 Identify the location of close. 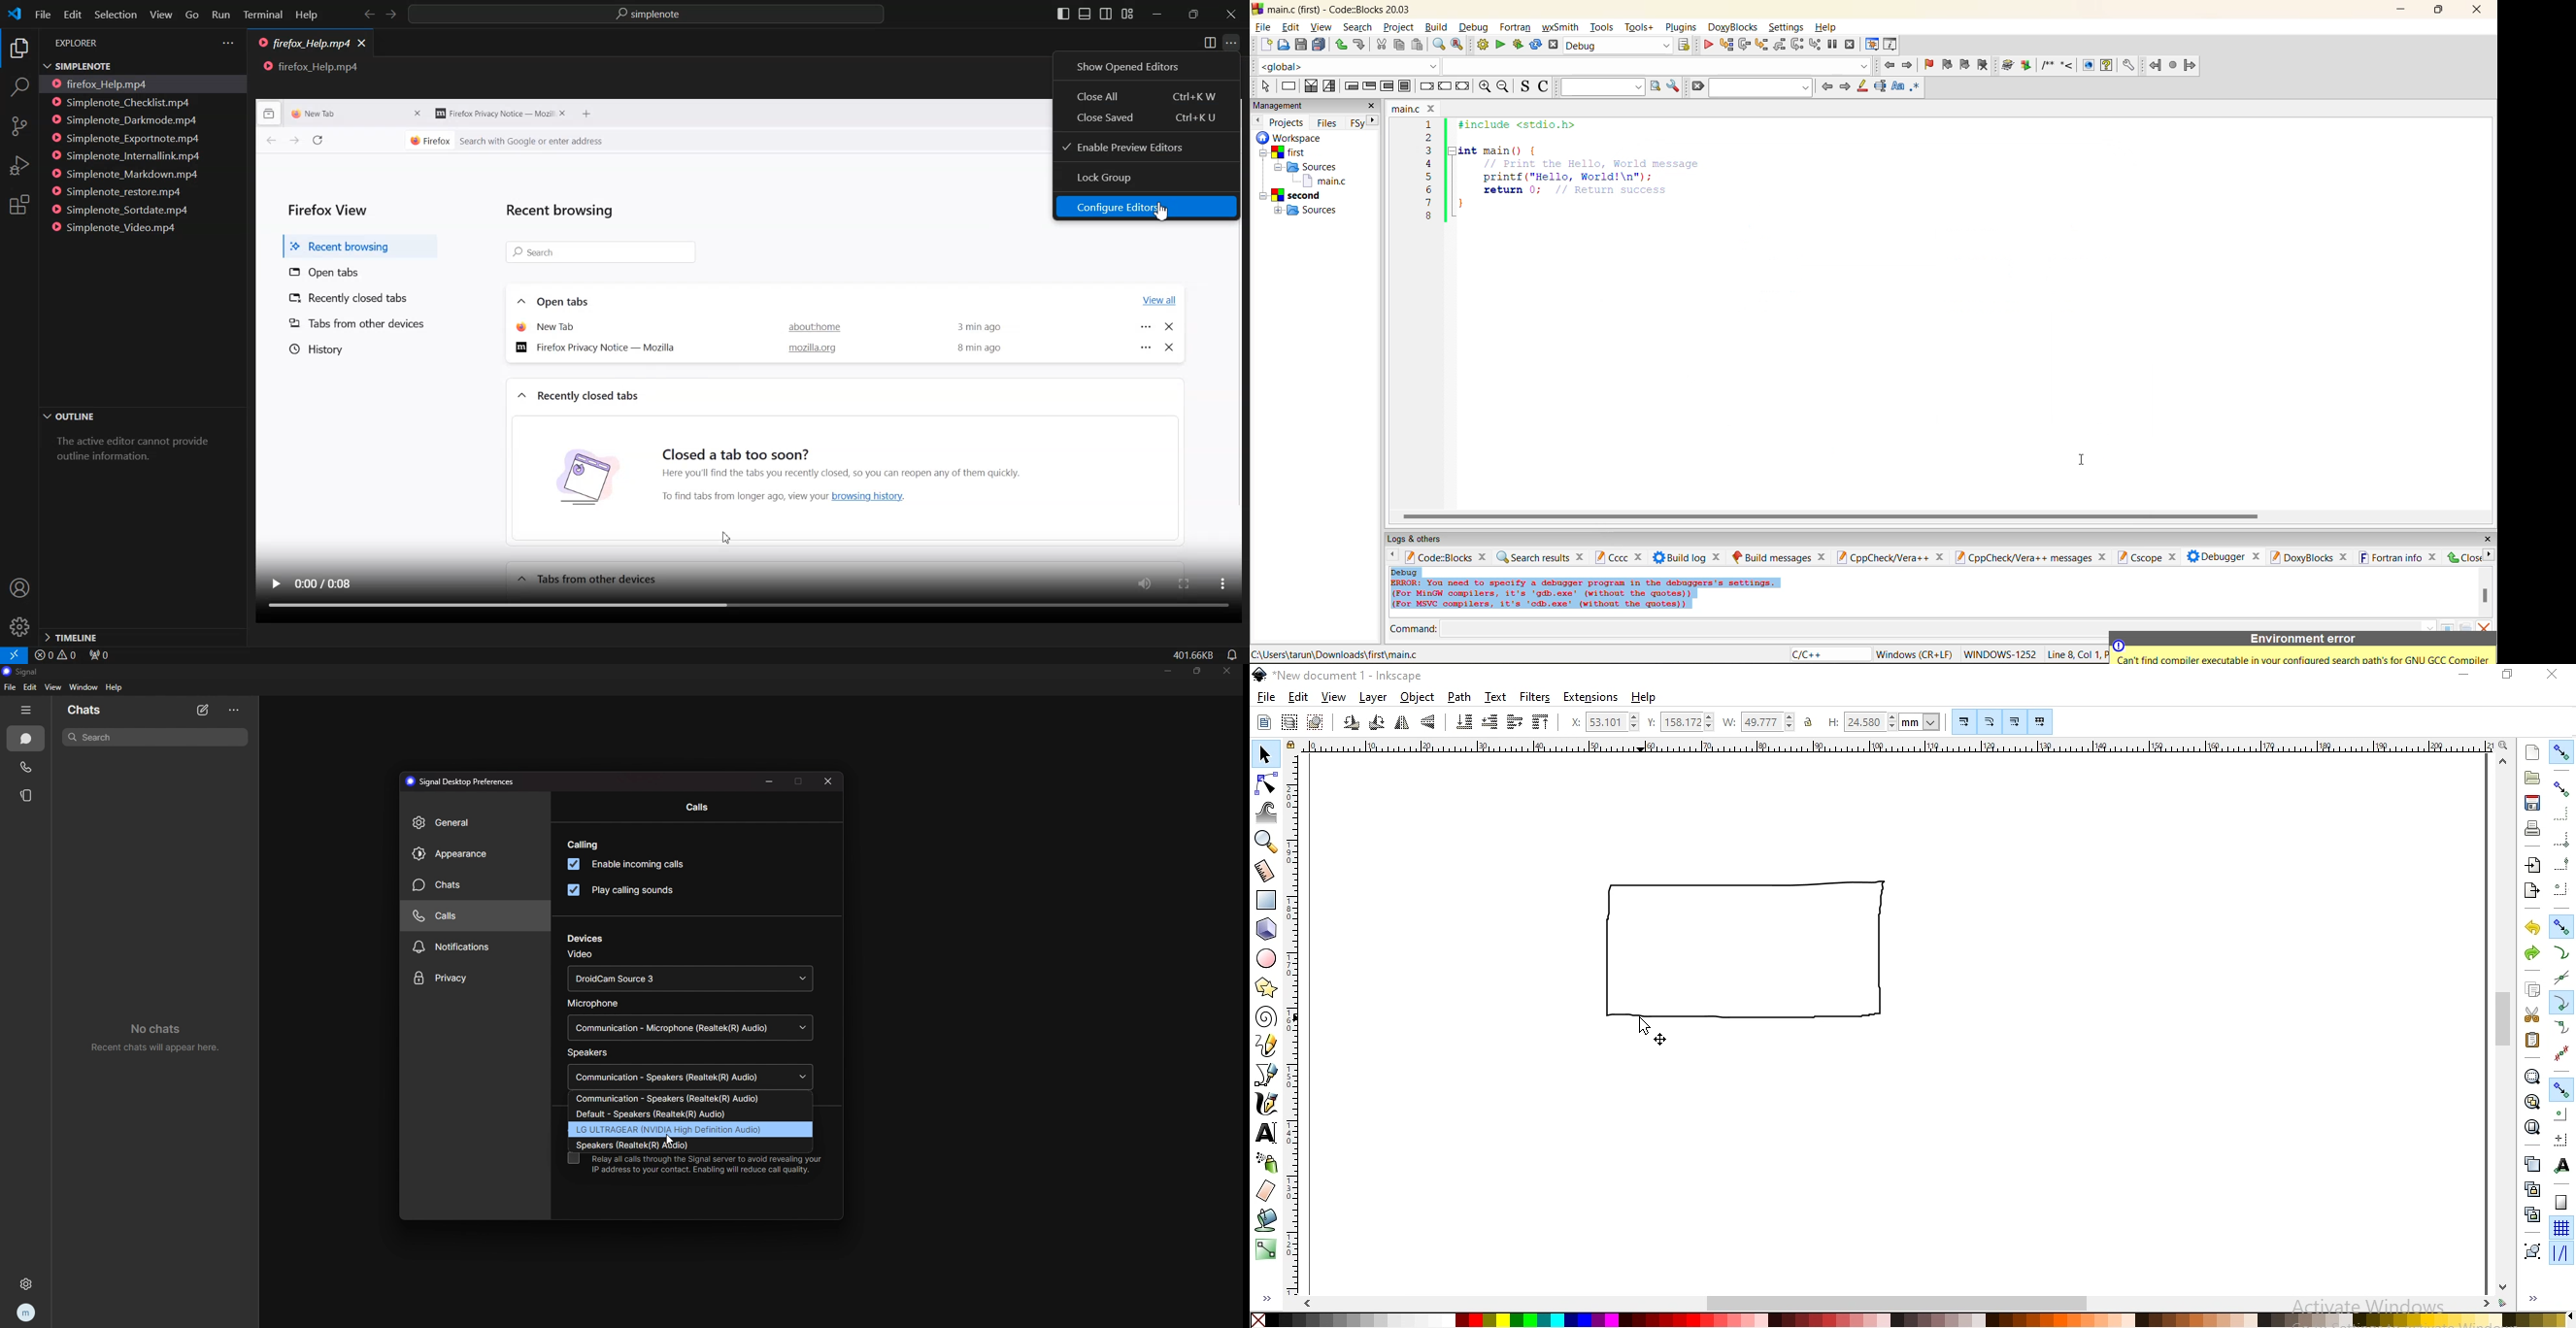
(1484, 556).